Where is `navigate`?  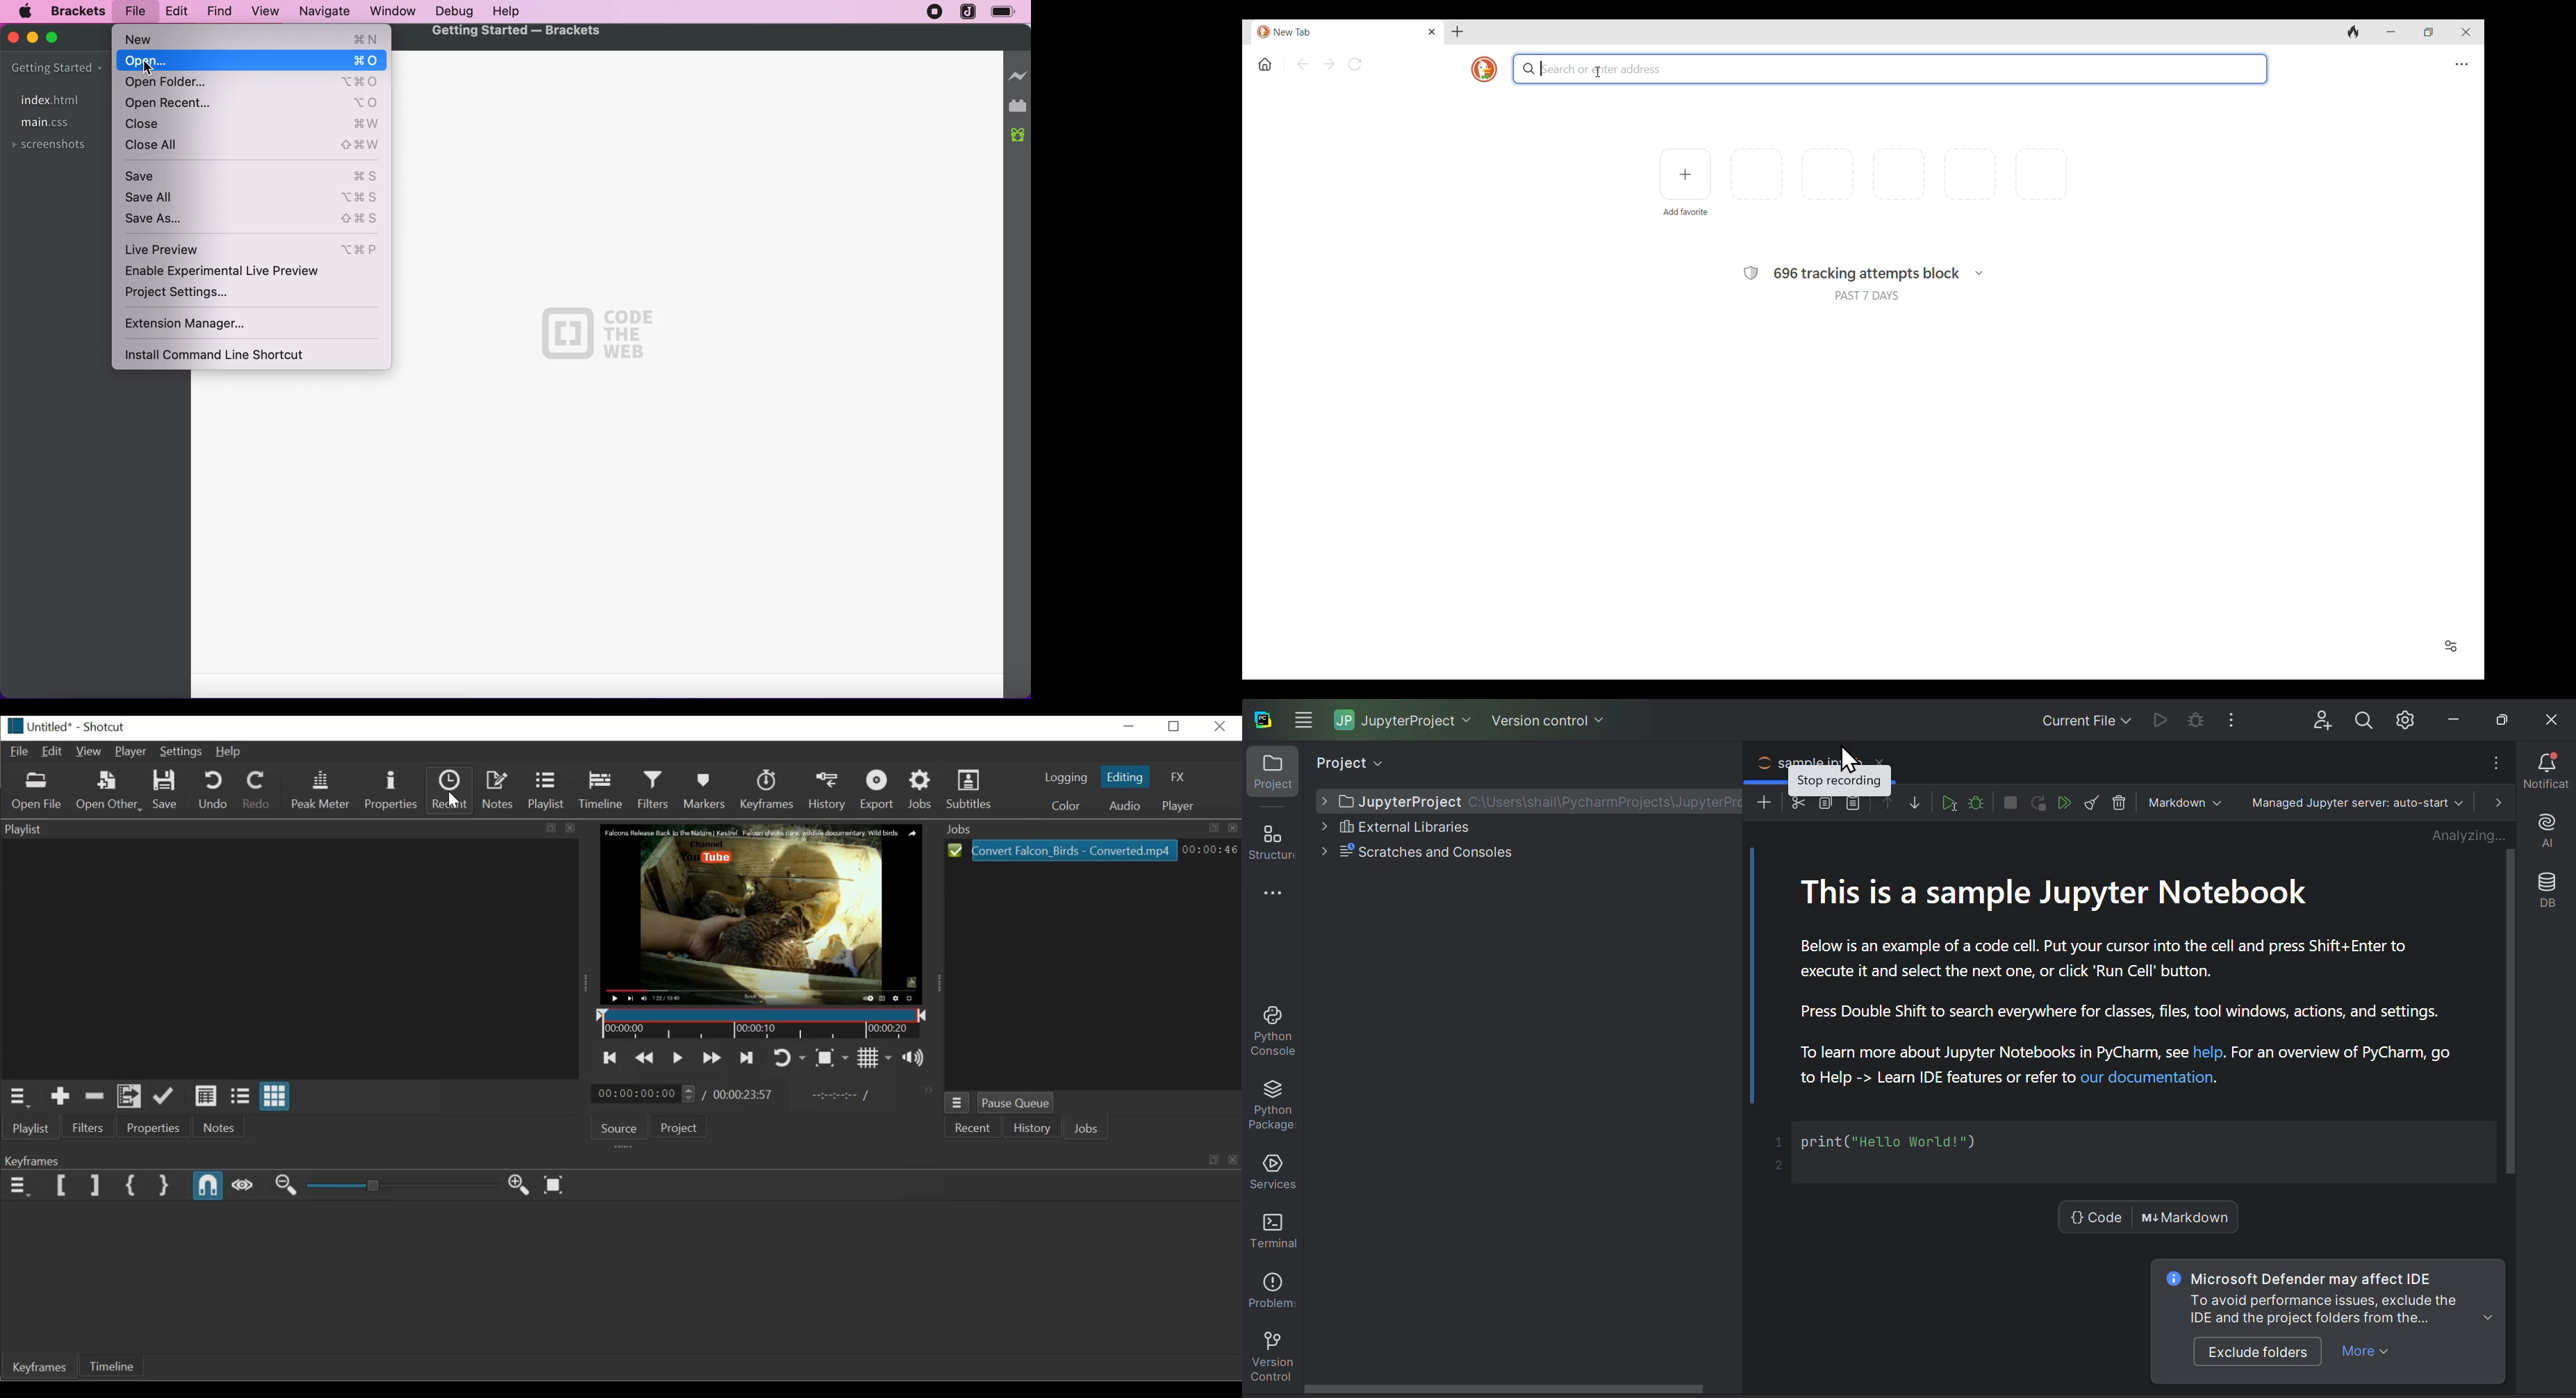
navigate is located at coordinates (326, 11).